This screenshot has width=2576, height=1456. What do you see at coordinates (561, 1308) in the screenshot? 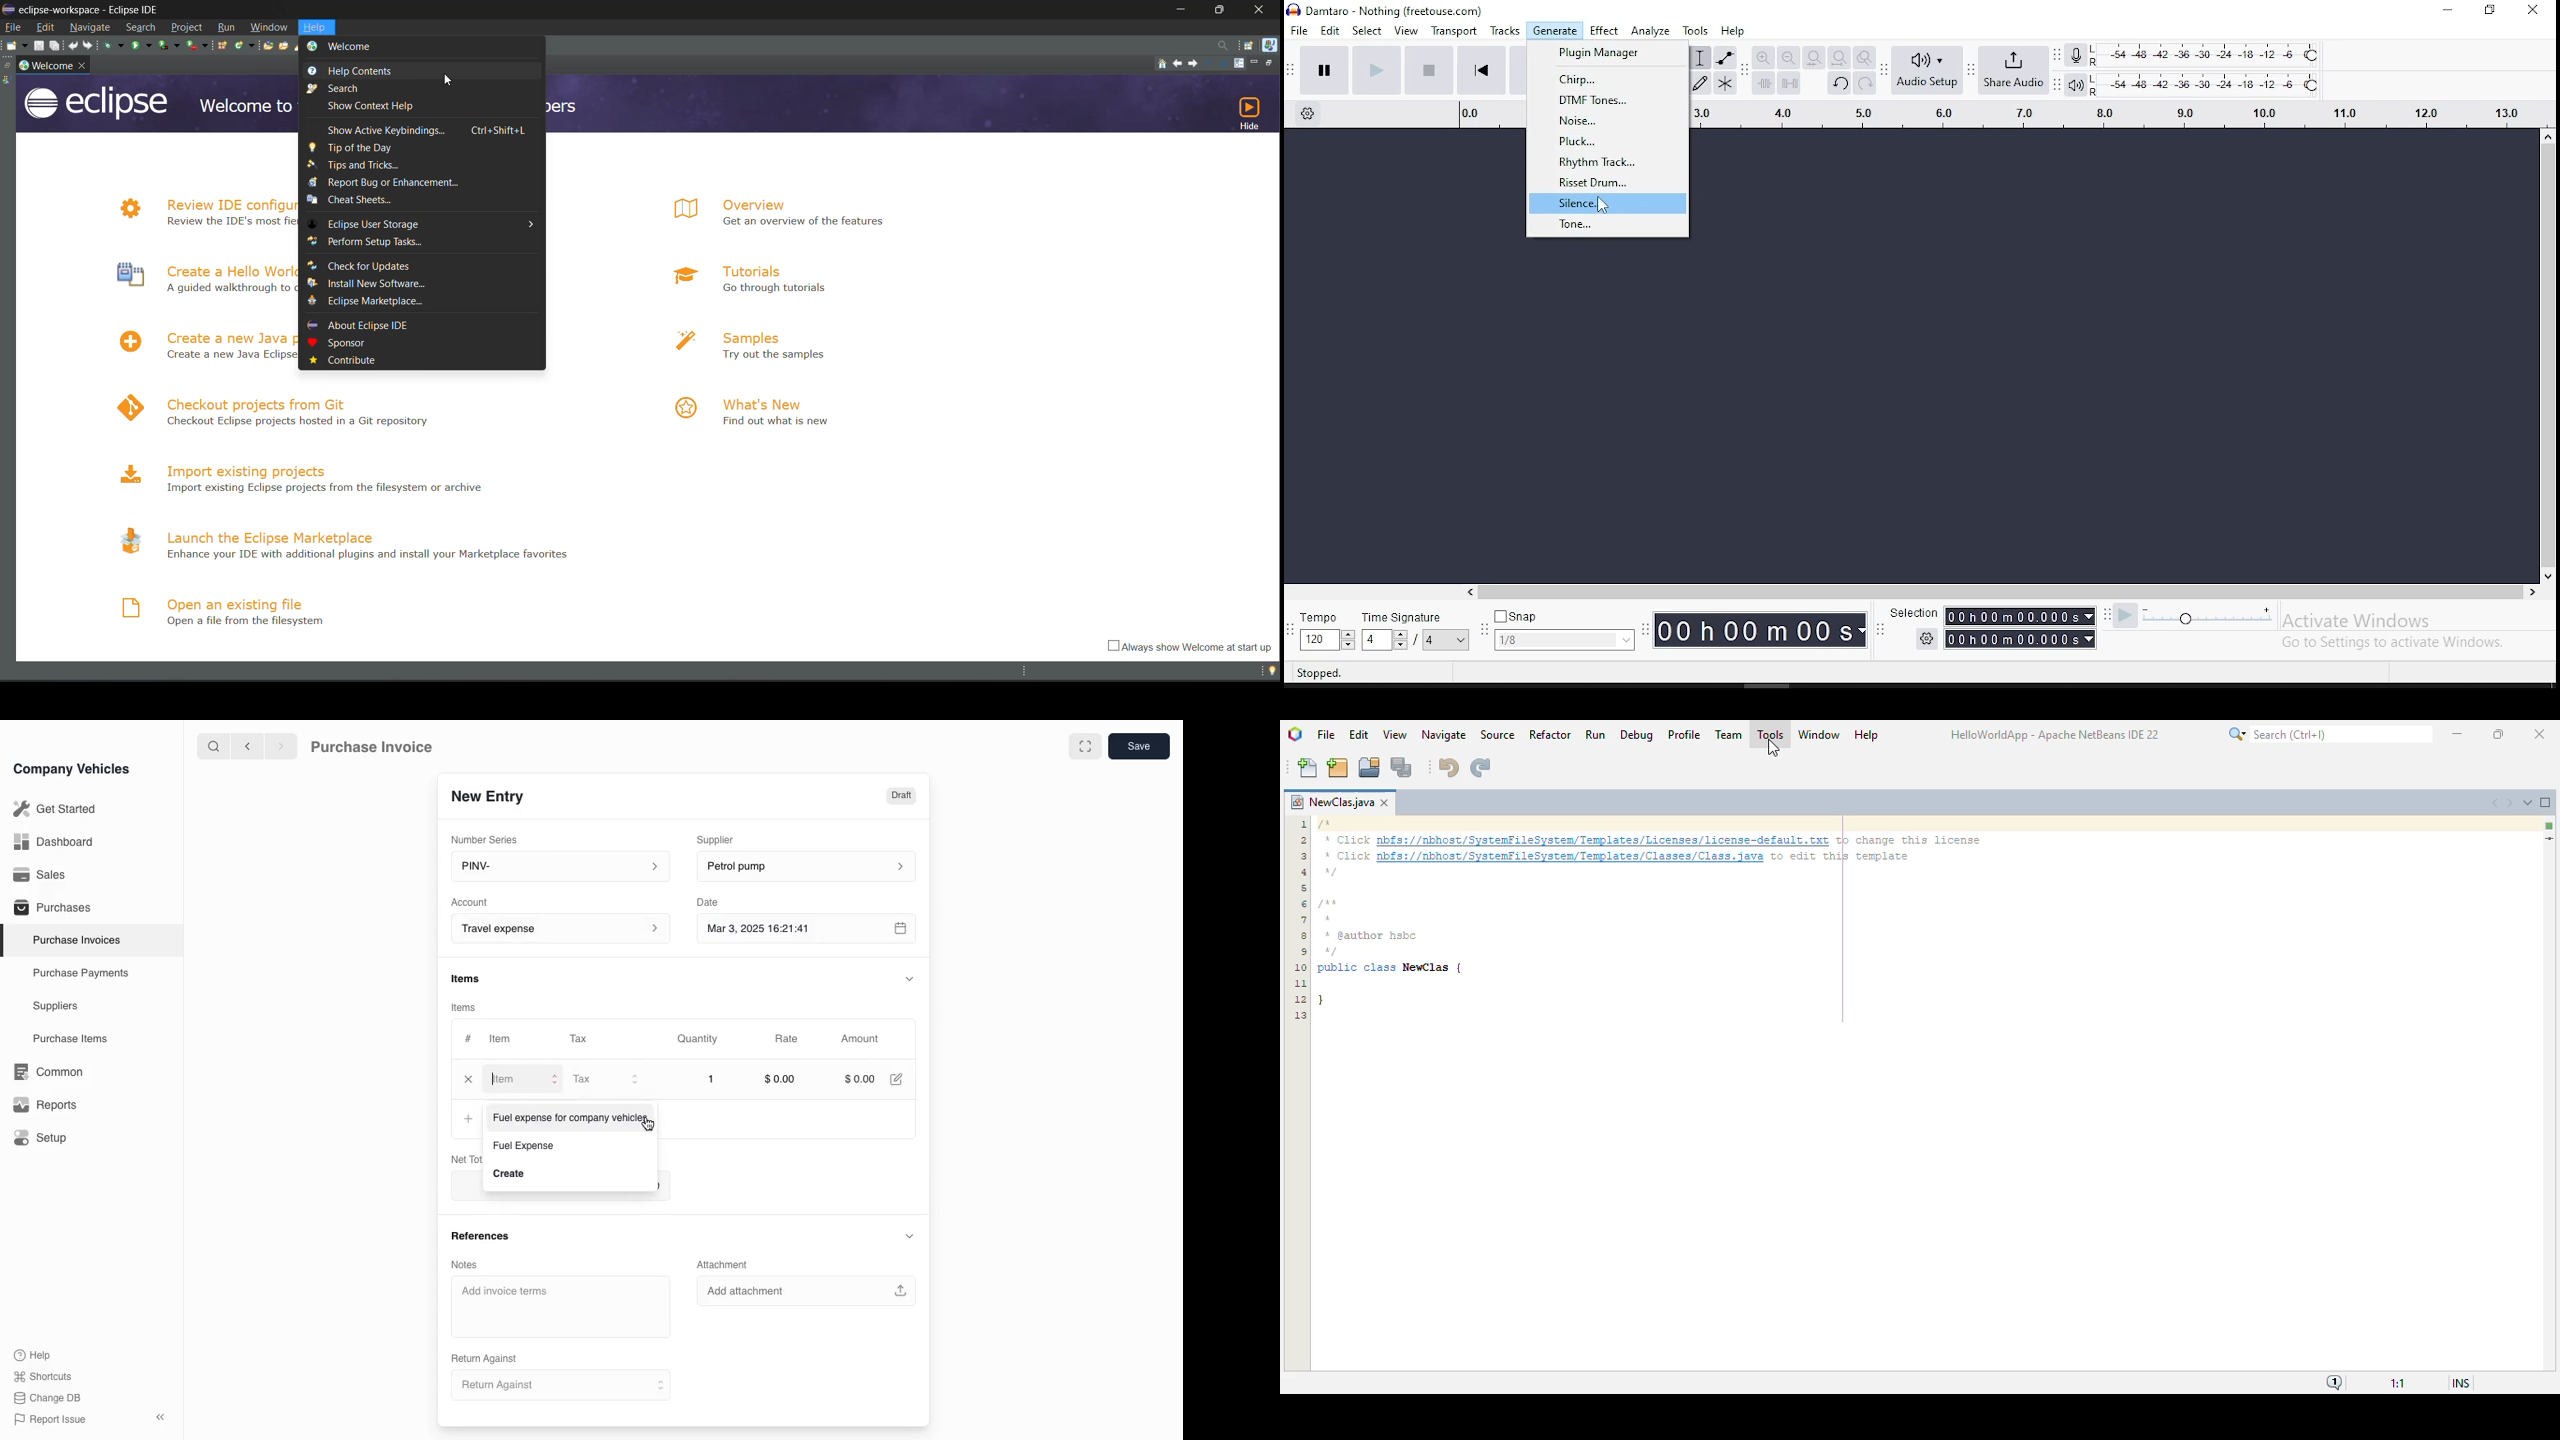
I see `Add invoice terms` at bounding box center [561, 1308].